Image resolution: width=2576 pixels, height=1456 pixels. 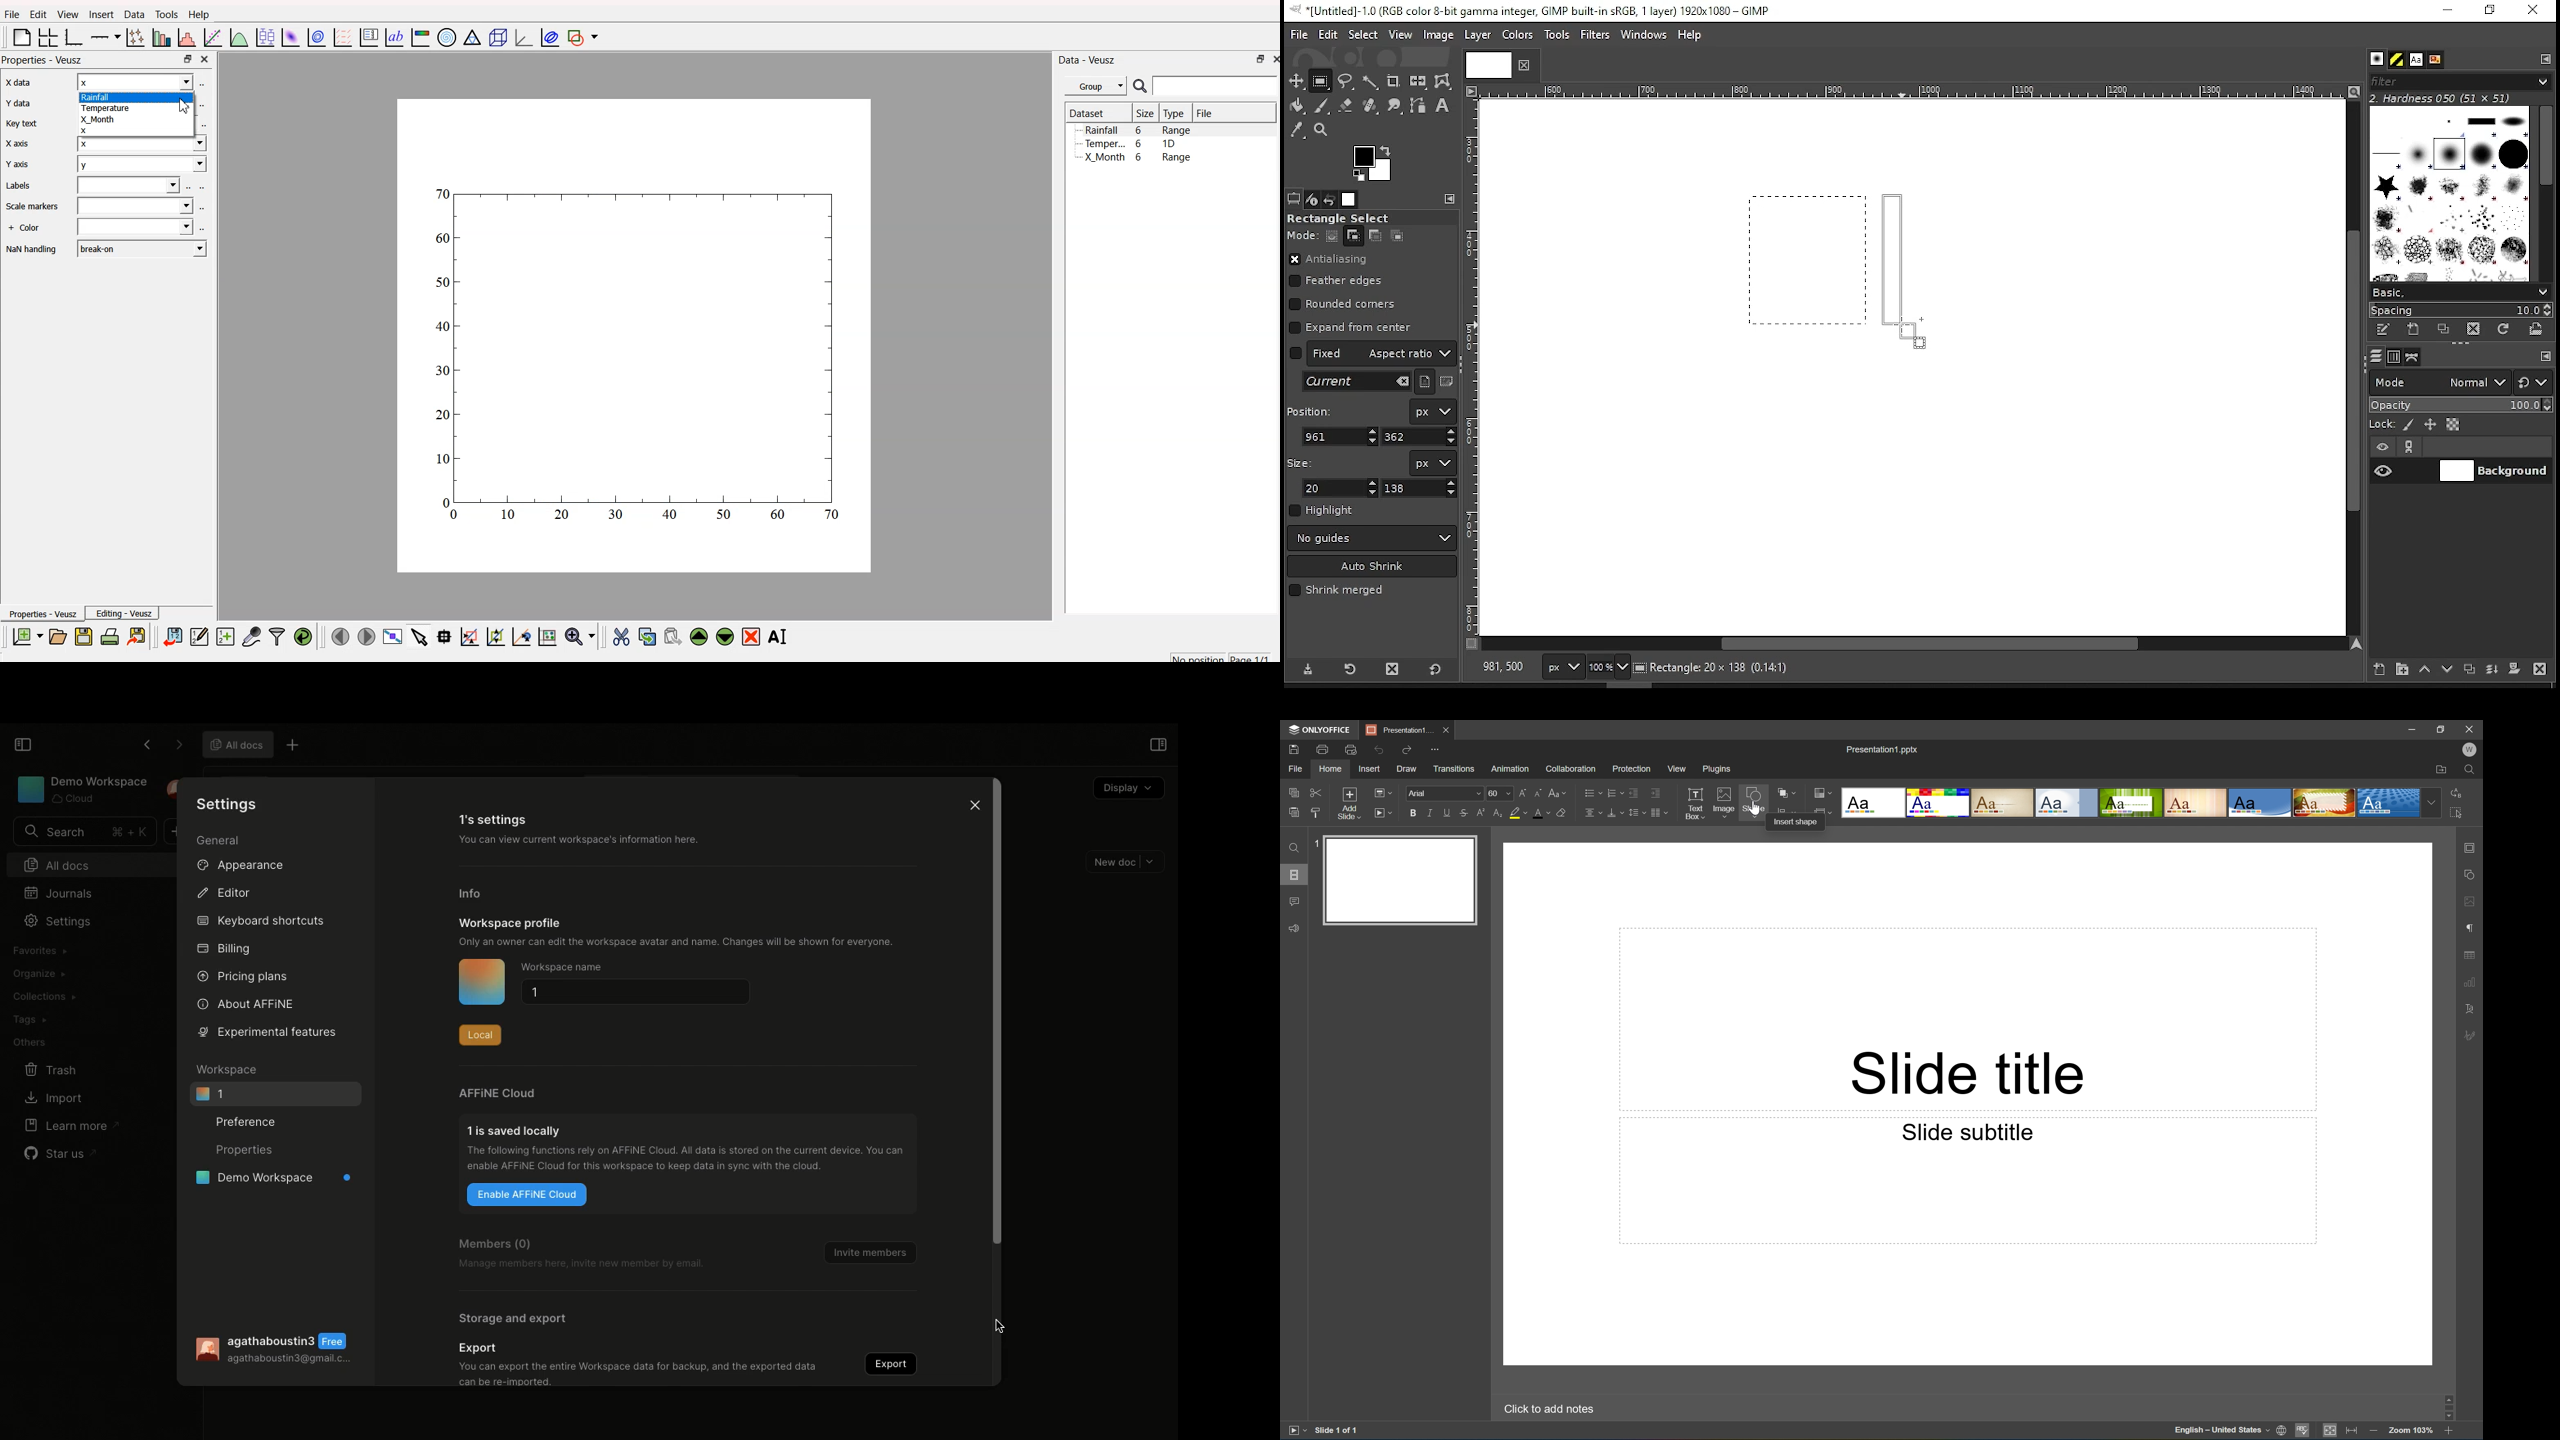 I want to click on 1's settings, so click(x=491, y=819).